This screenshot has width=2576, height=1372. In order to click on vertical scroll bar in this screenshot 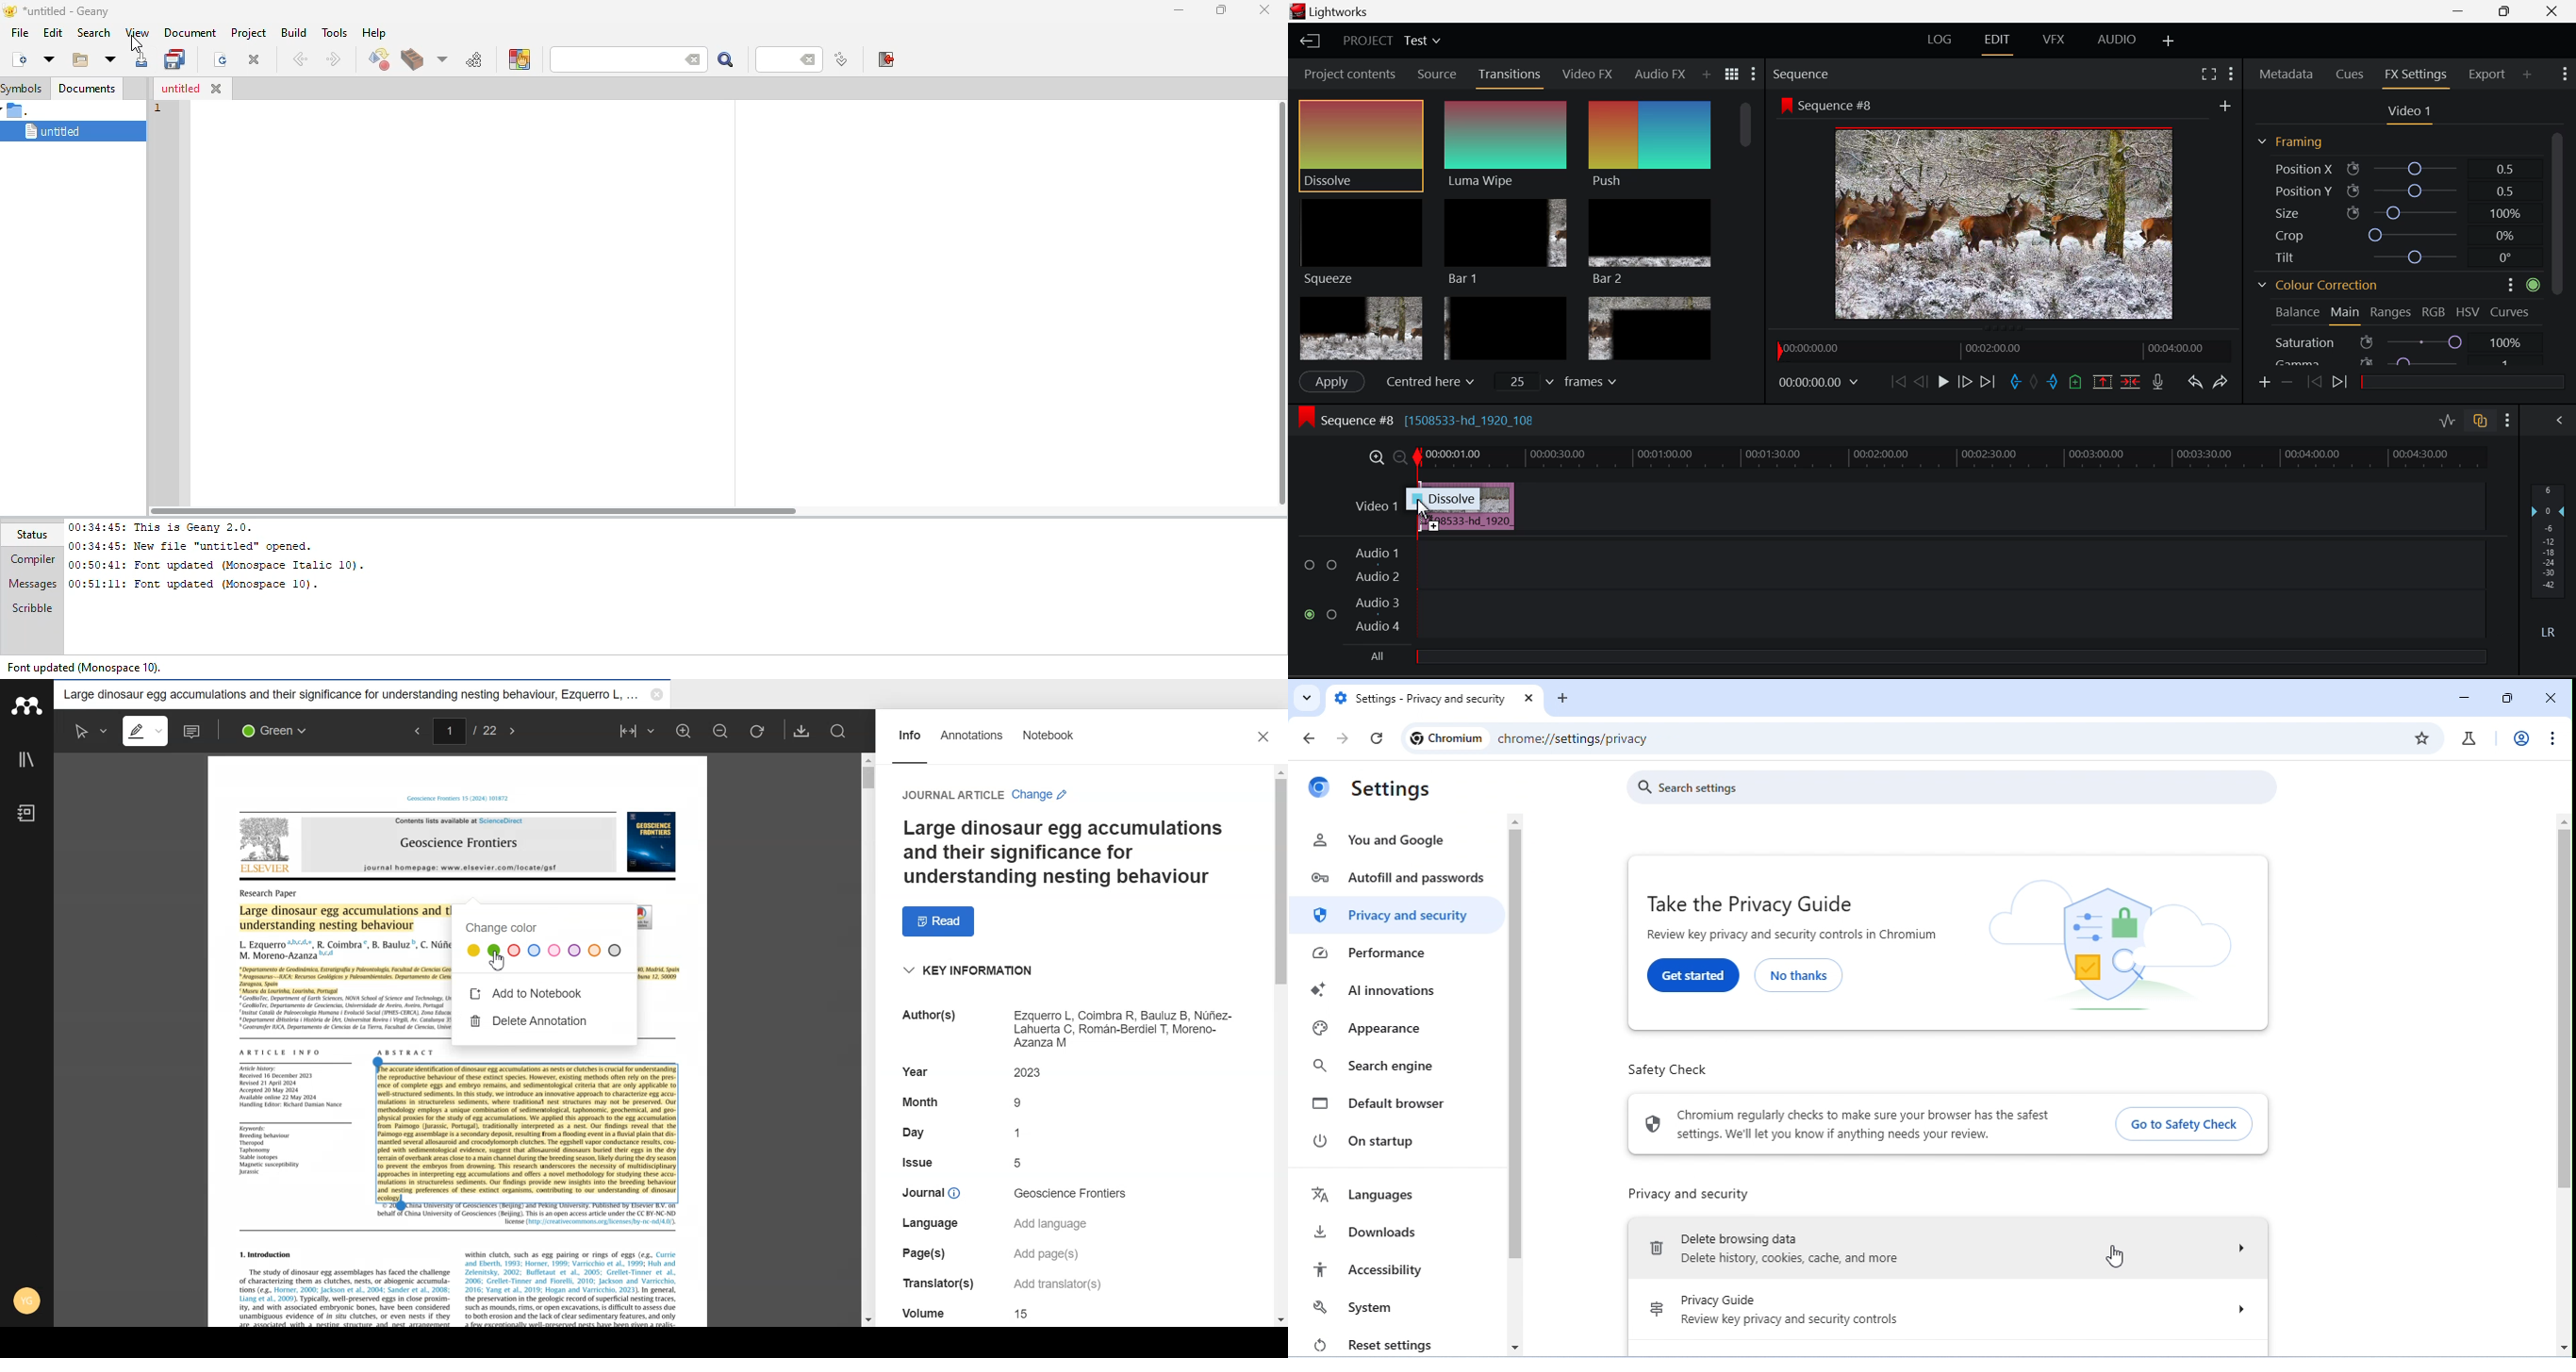, I will do `click(1516, 1051)`.